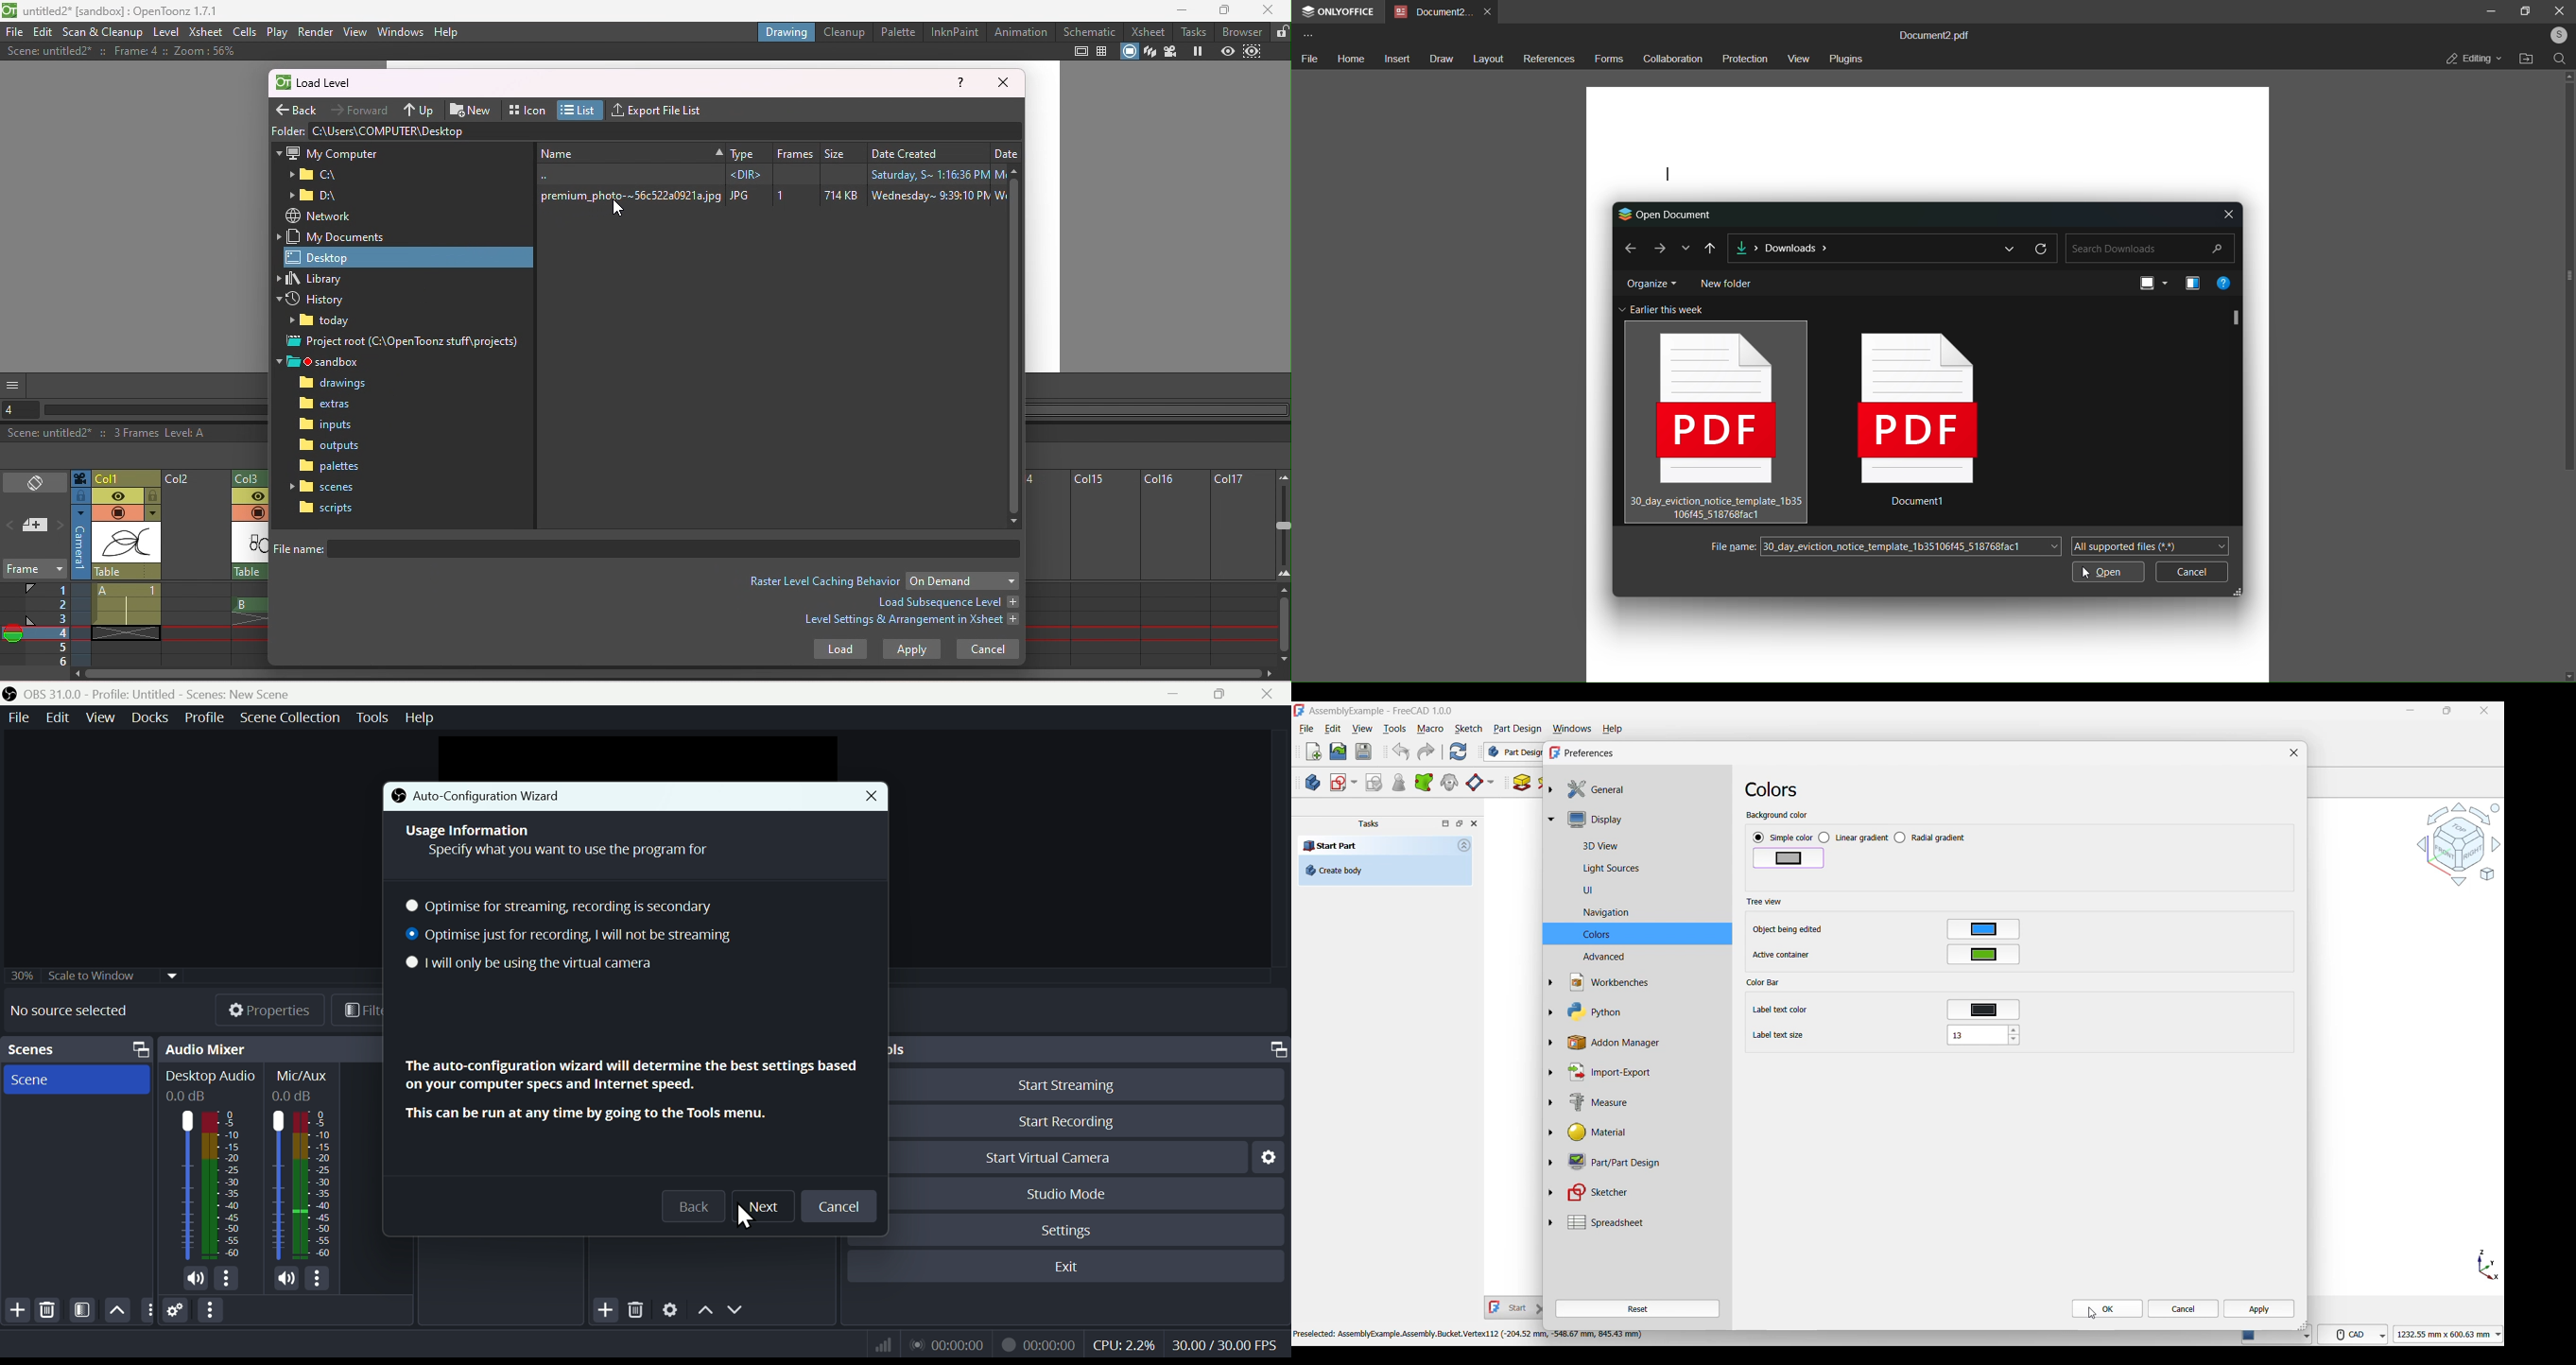 This screenshot has height=1372, width=2576. What do you see at coordinates (1363, 751) in the screenshot?
I see `Save` at bounding box center [1363, 751].